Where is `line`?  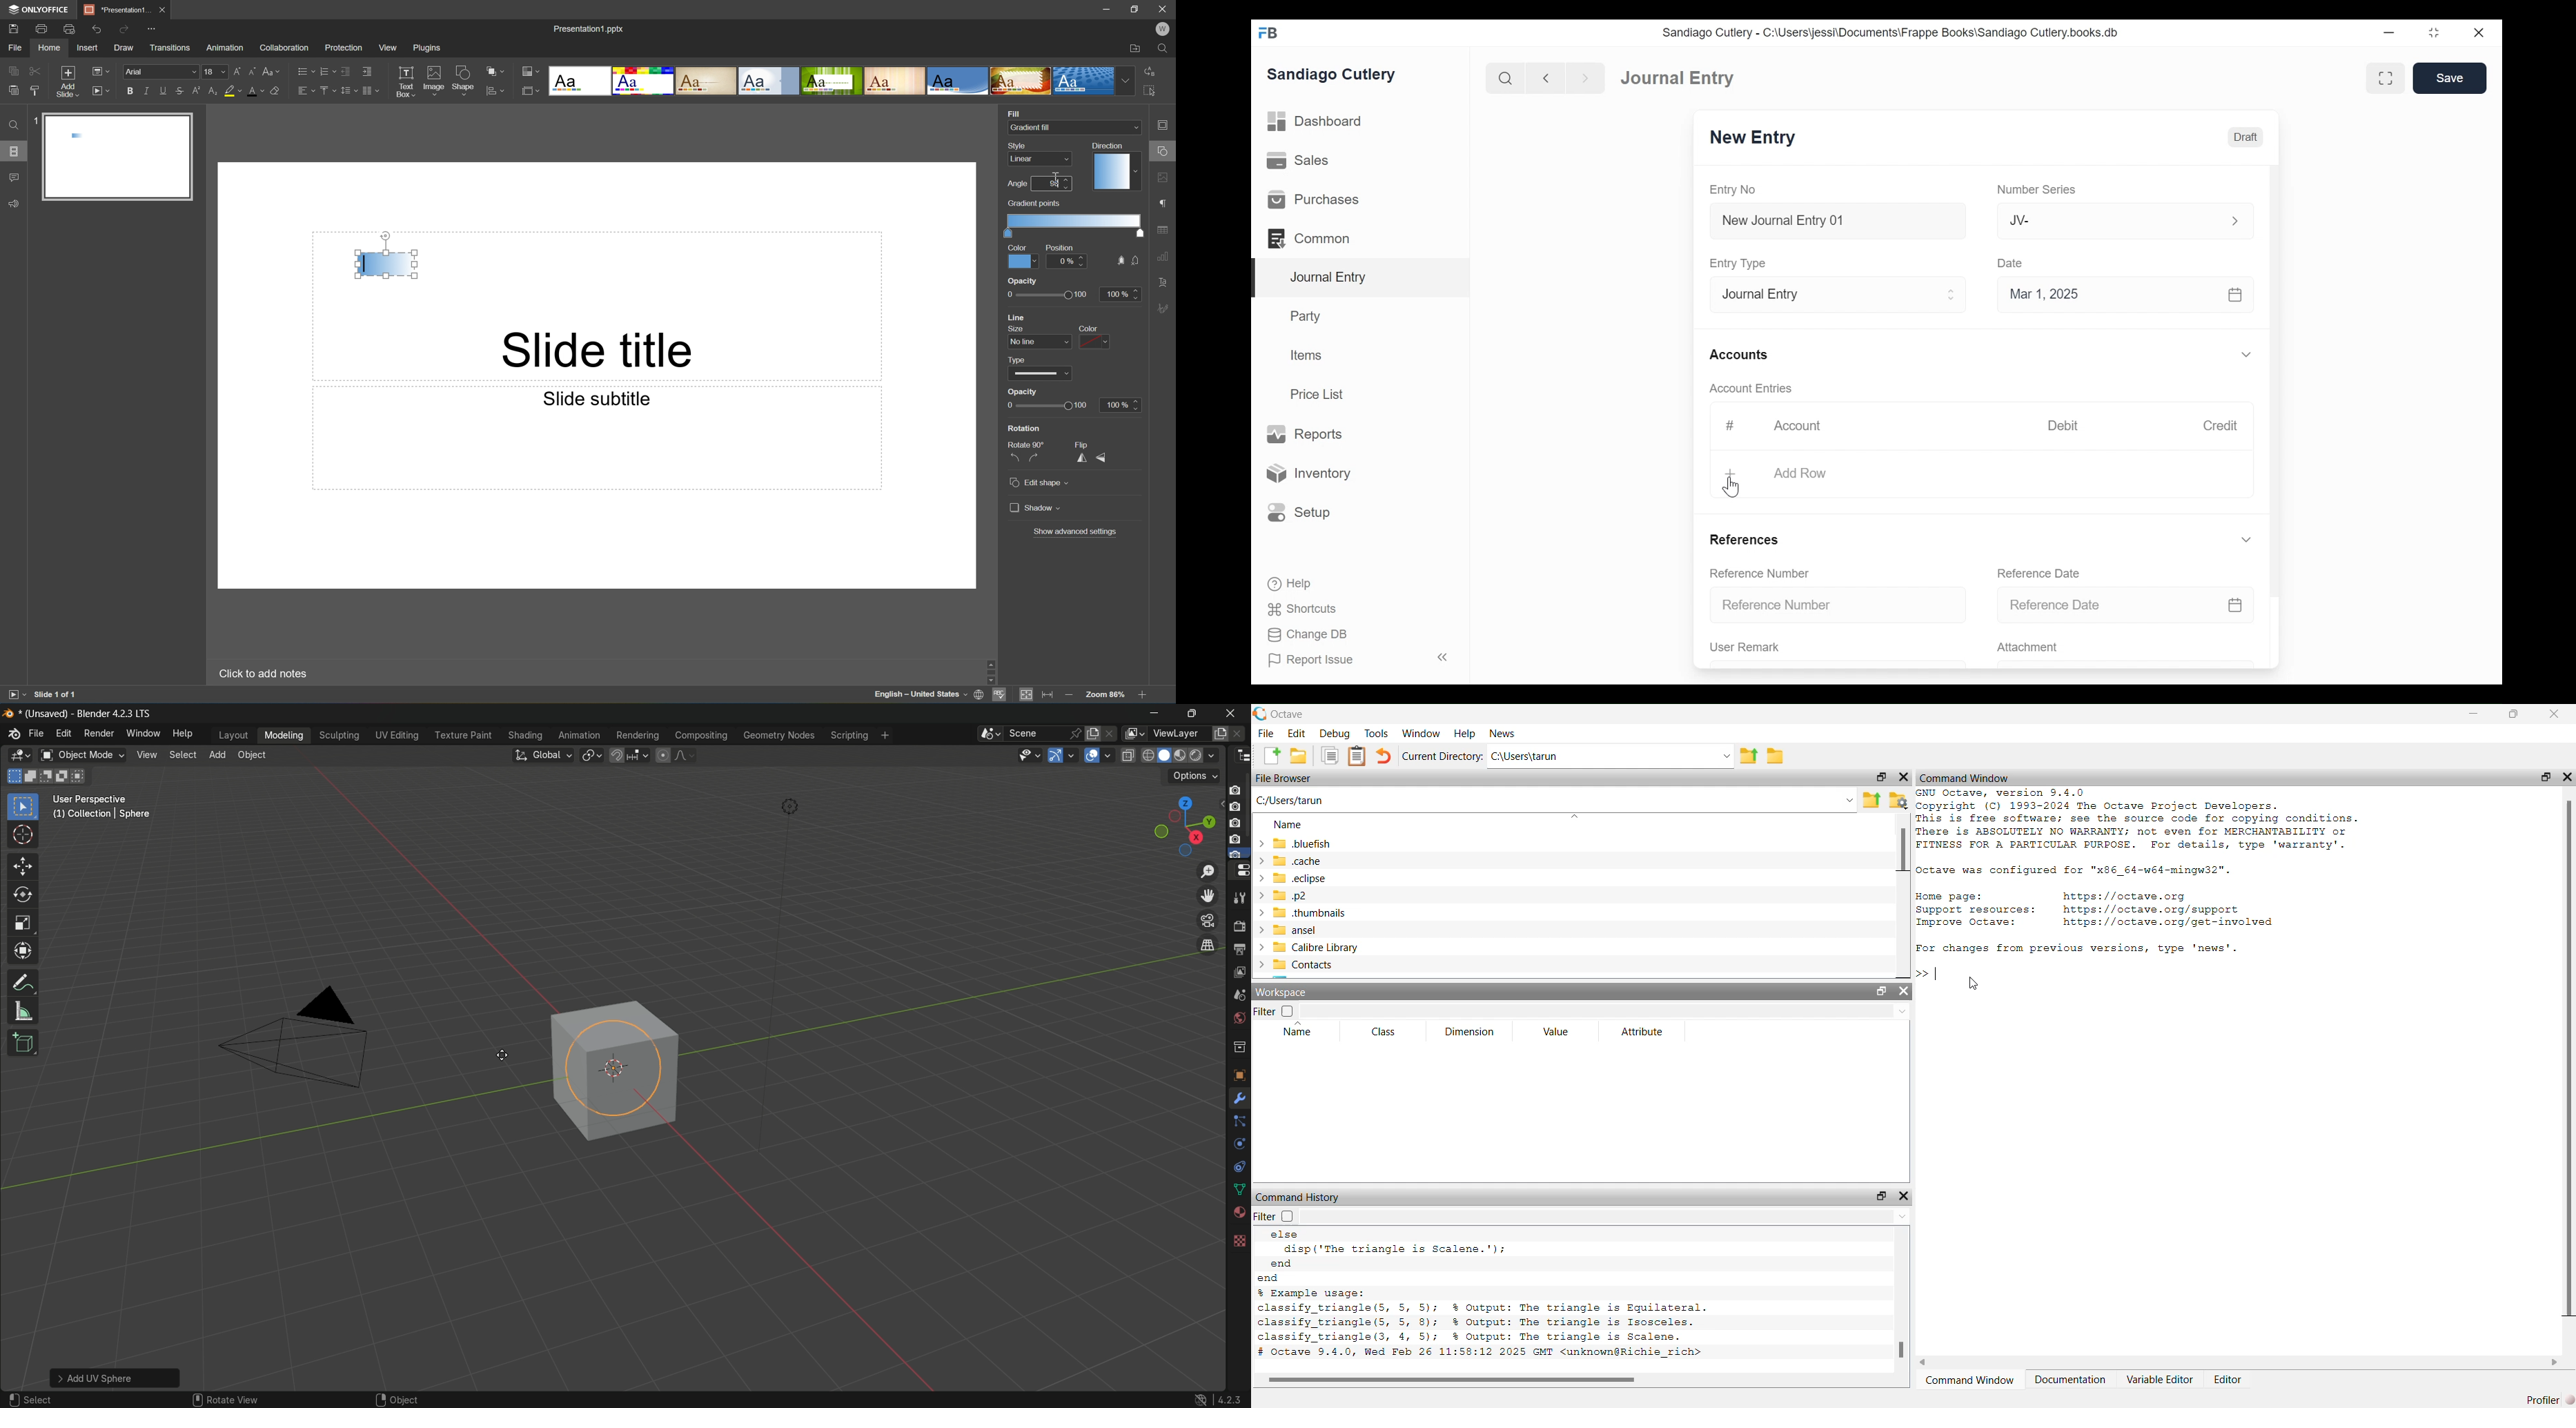 line is located at coordinates (1019, 317).